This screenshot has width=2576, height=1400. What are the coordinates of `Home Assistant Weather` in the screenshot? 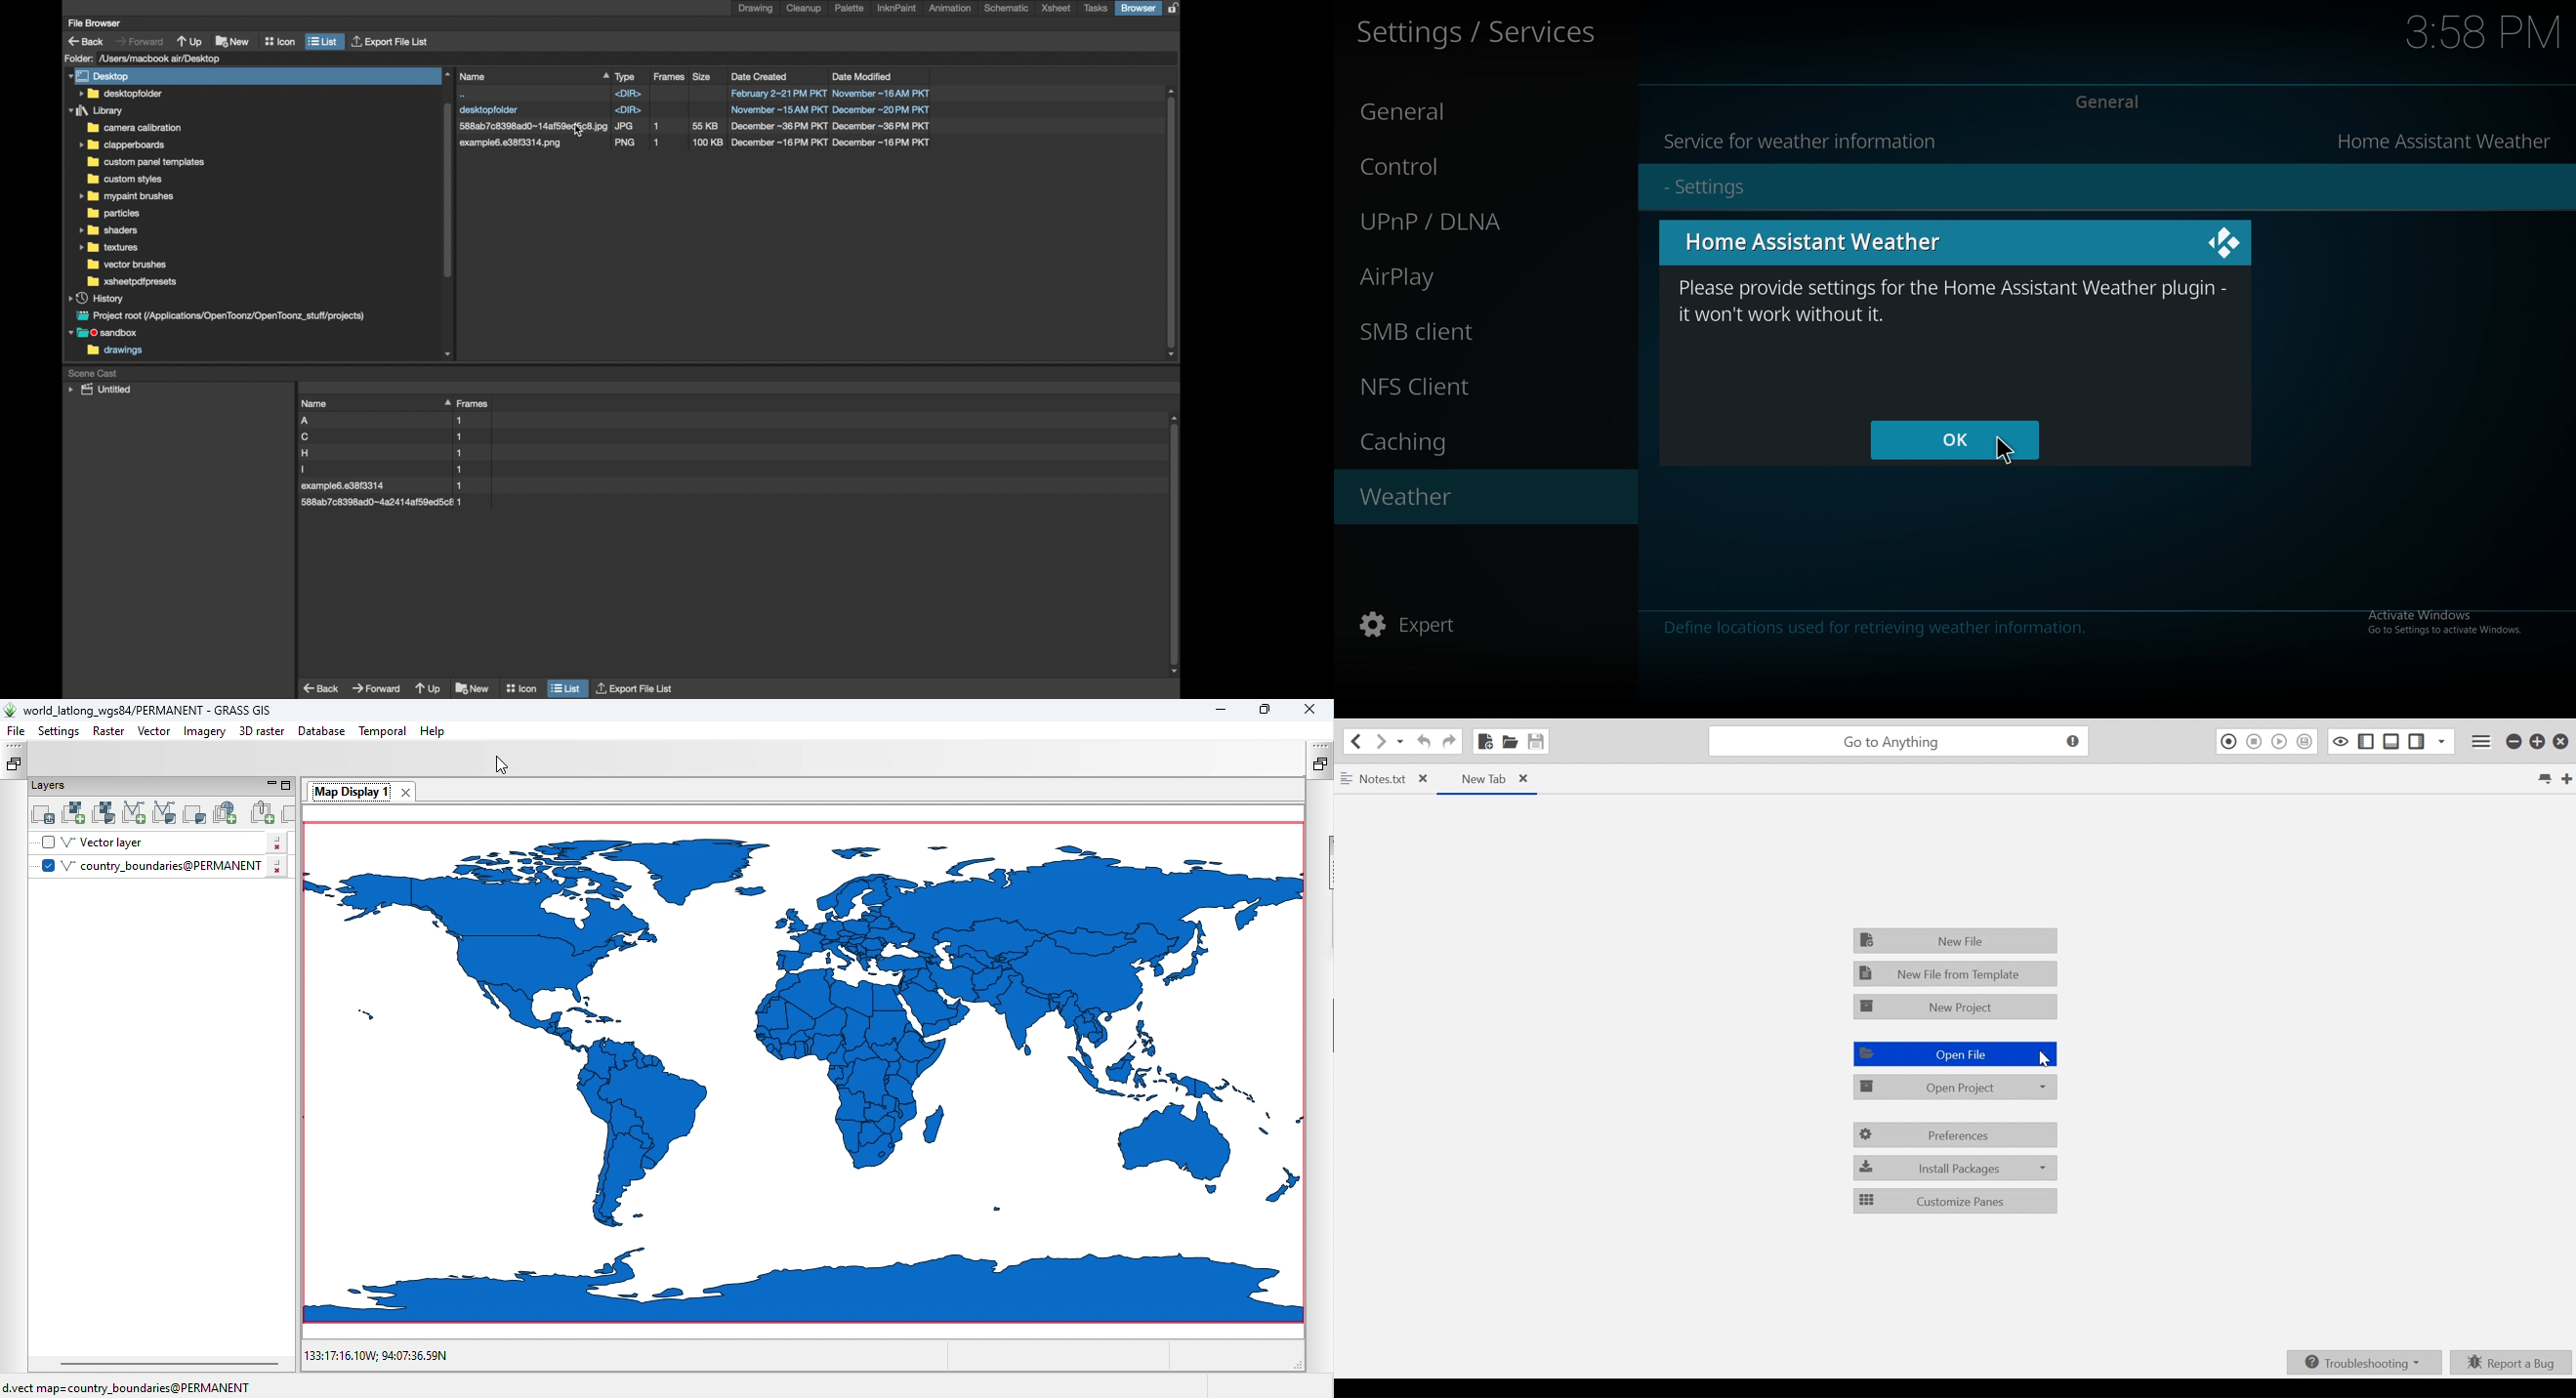 It's located at (1819, 242).